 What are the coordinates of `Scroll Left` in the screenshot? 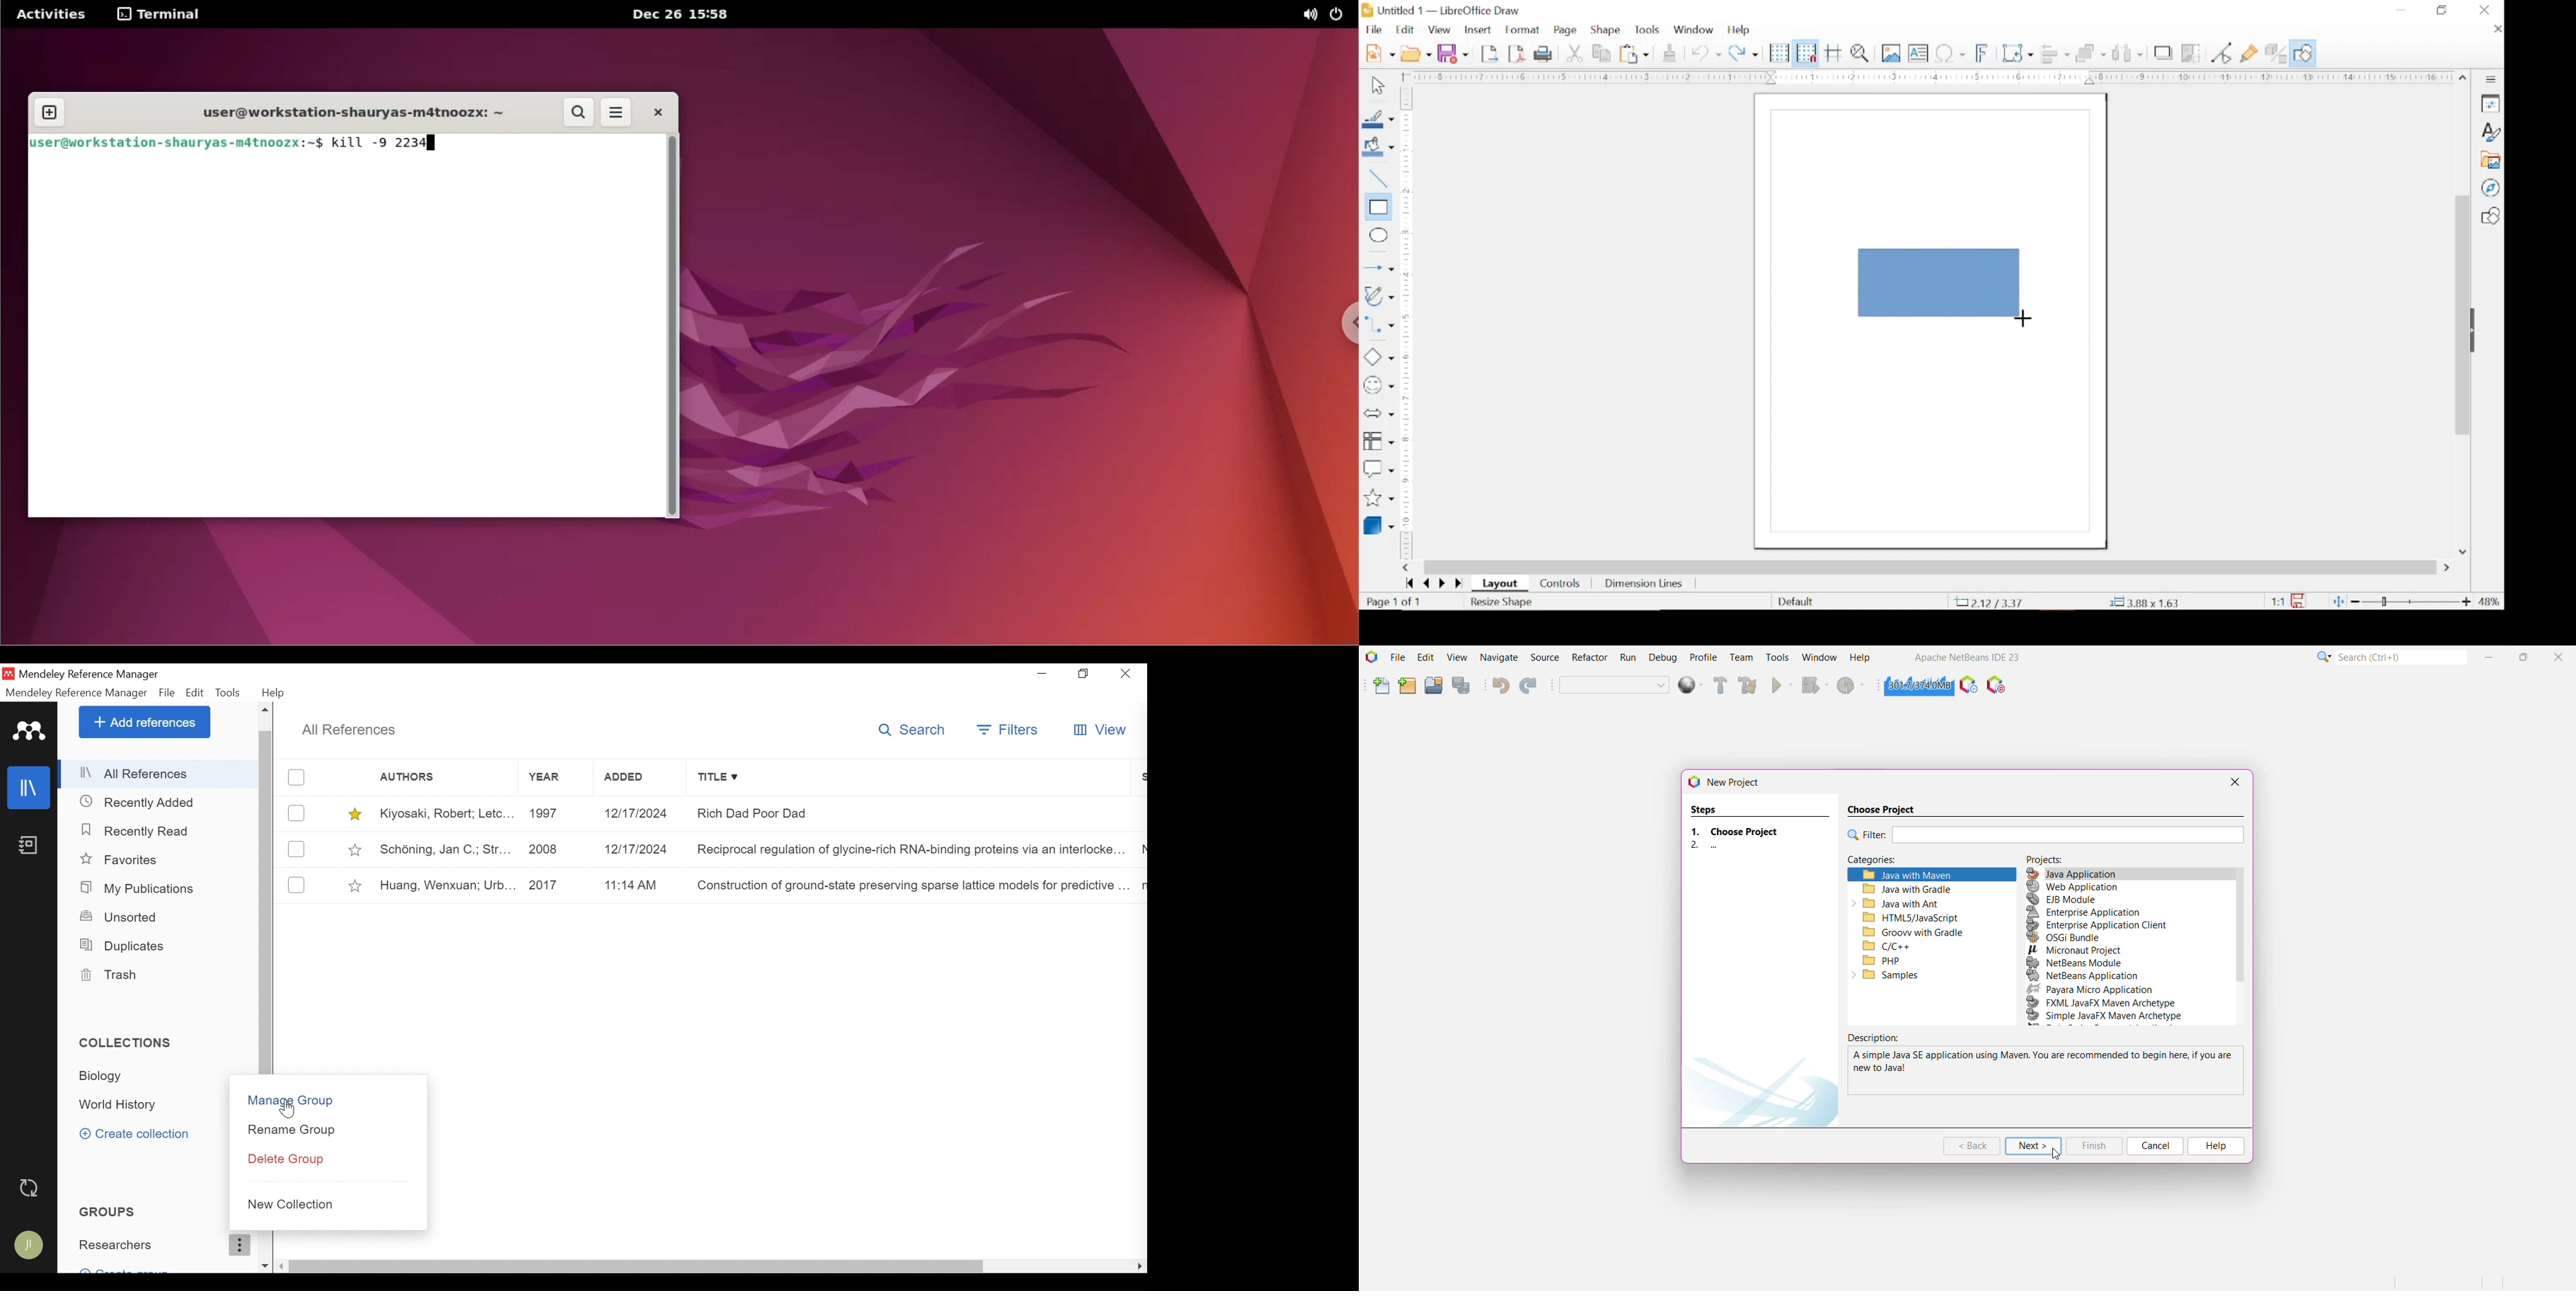 It's located at (1140, 1266).